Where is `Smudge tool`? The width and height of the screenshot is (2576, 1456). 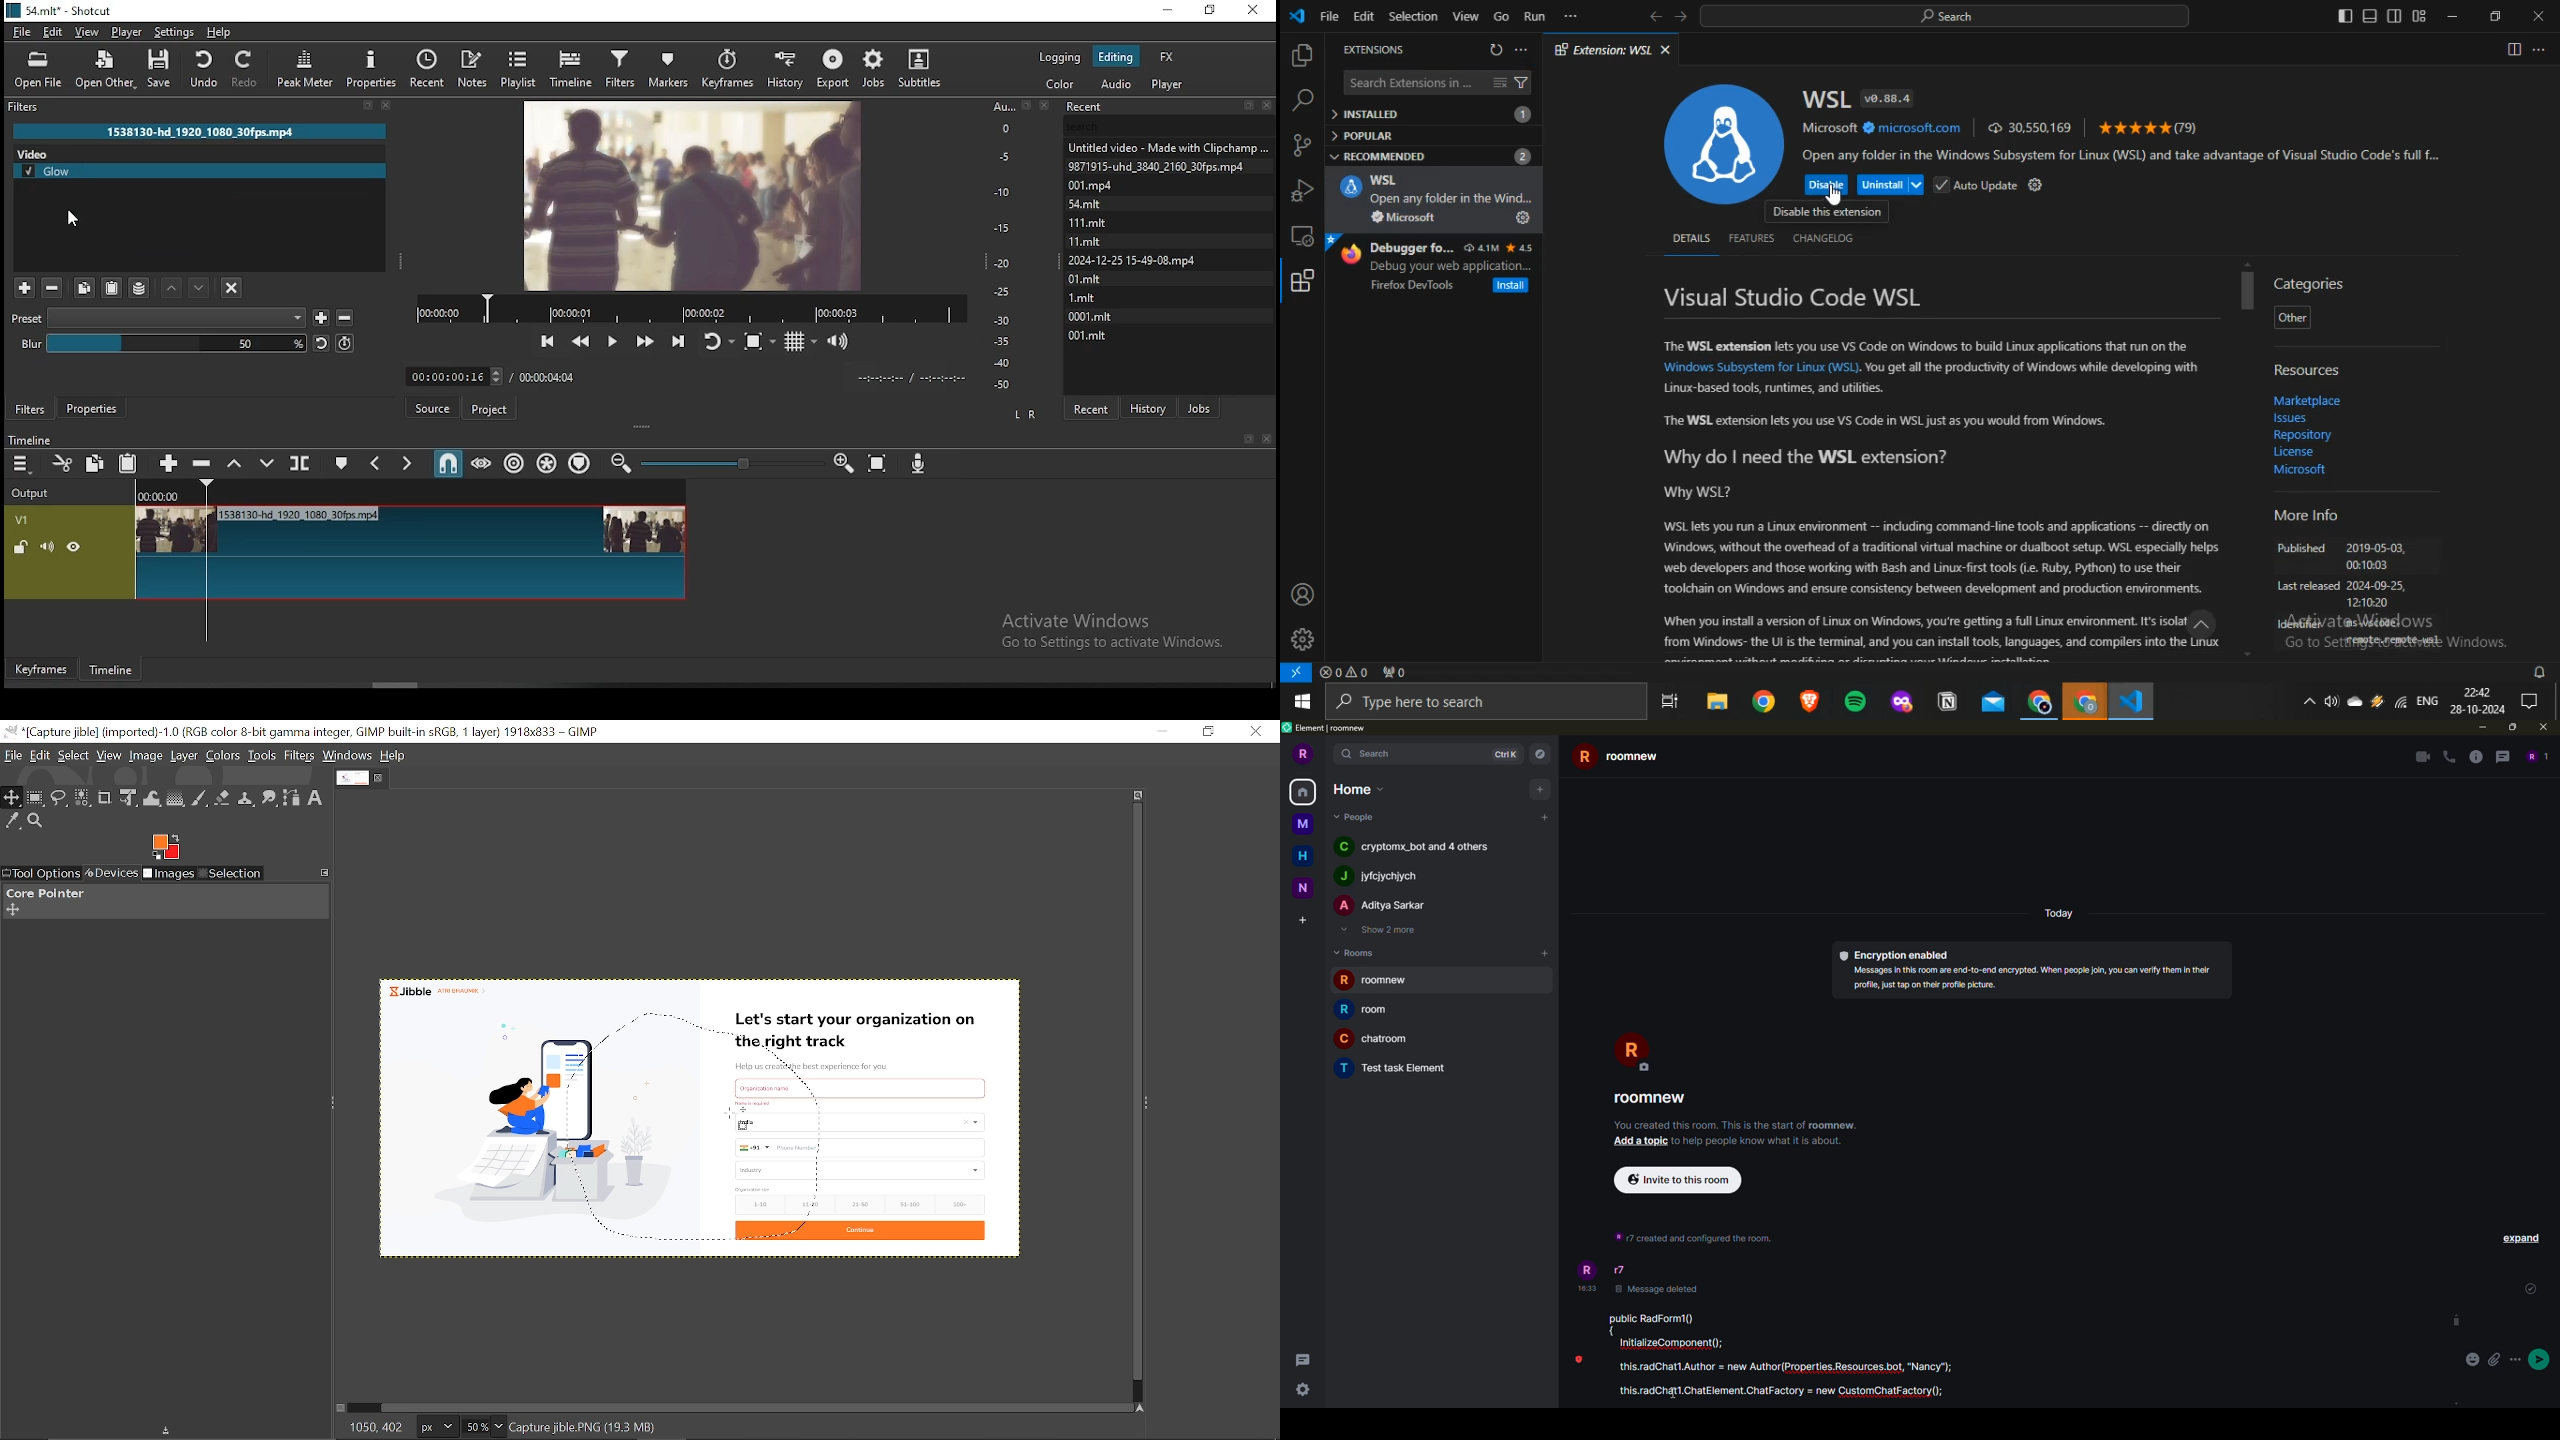 Smudge tool is located at coordinates (271, 799).